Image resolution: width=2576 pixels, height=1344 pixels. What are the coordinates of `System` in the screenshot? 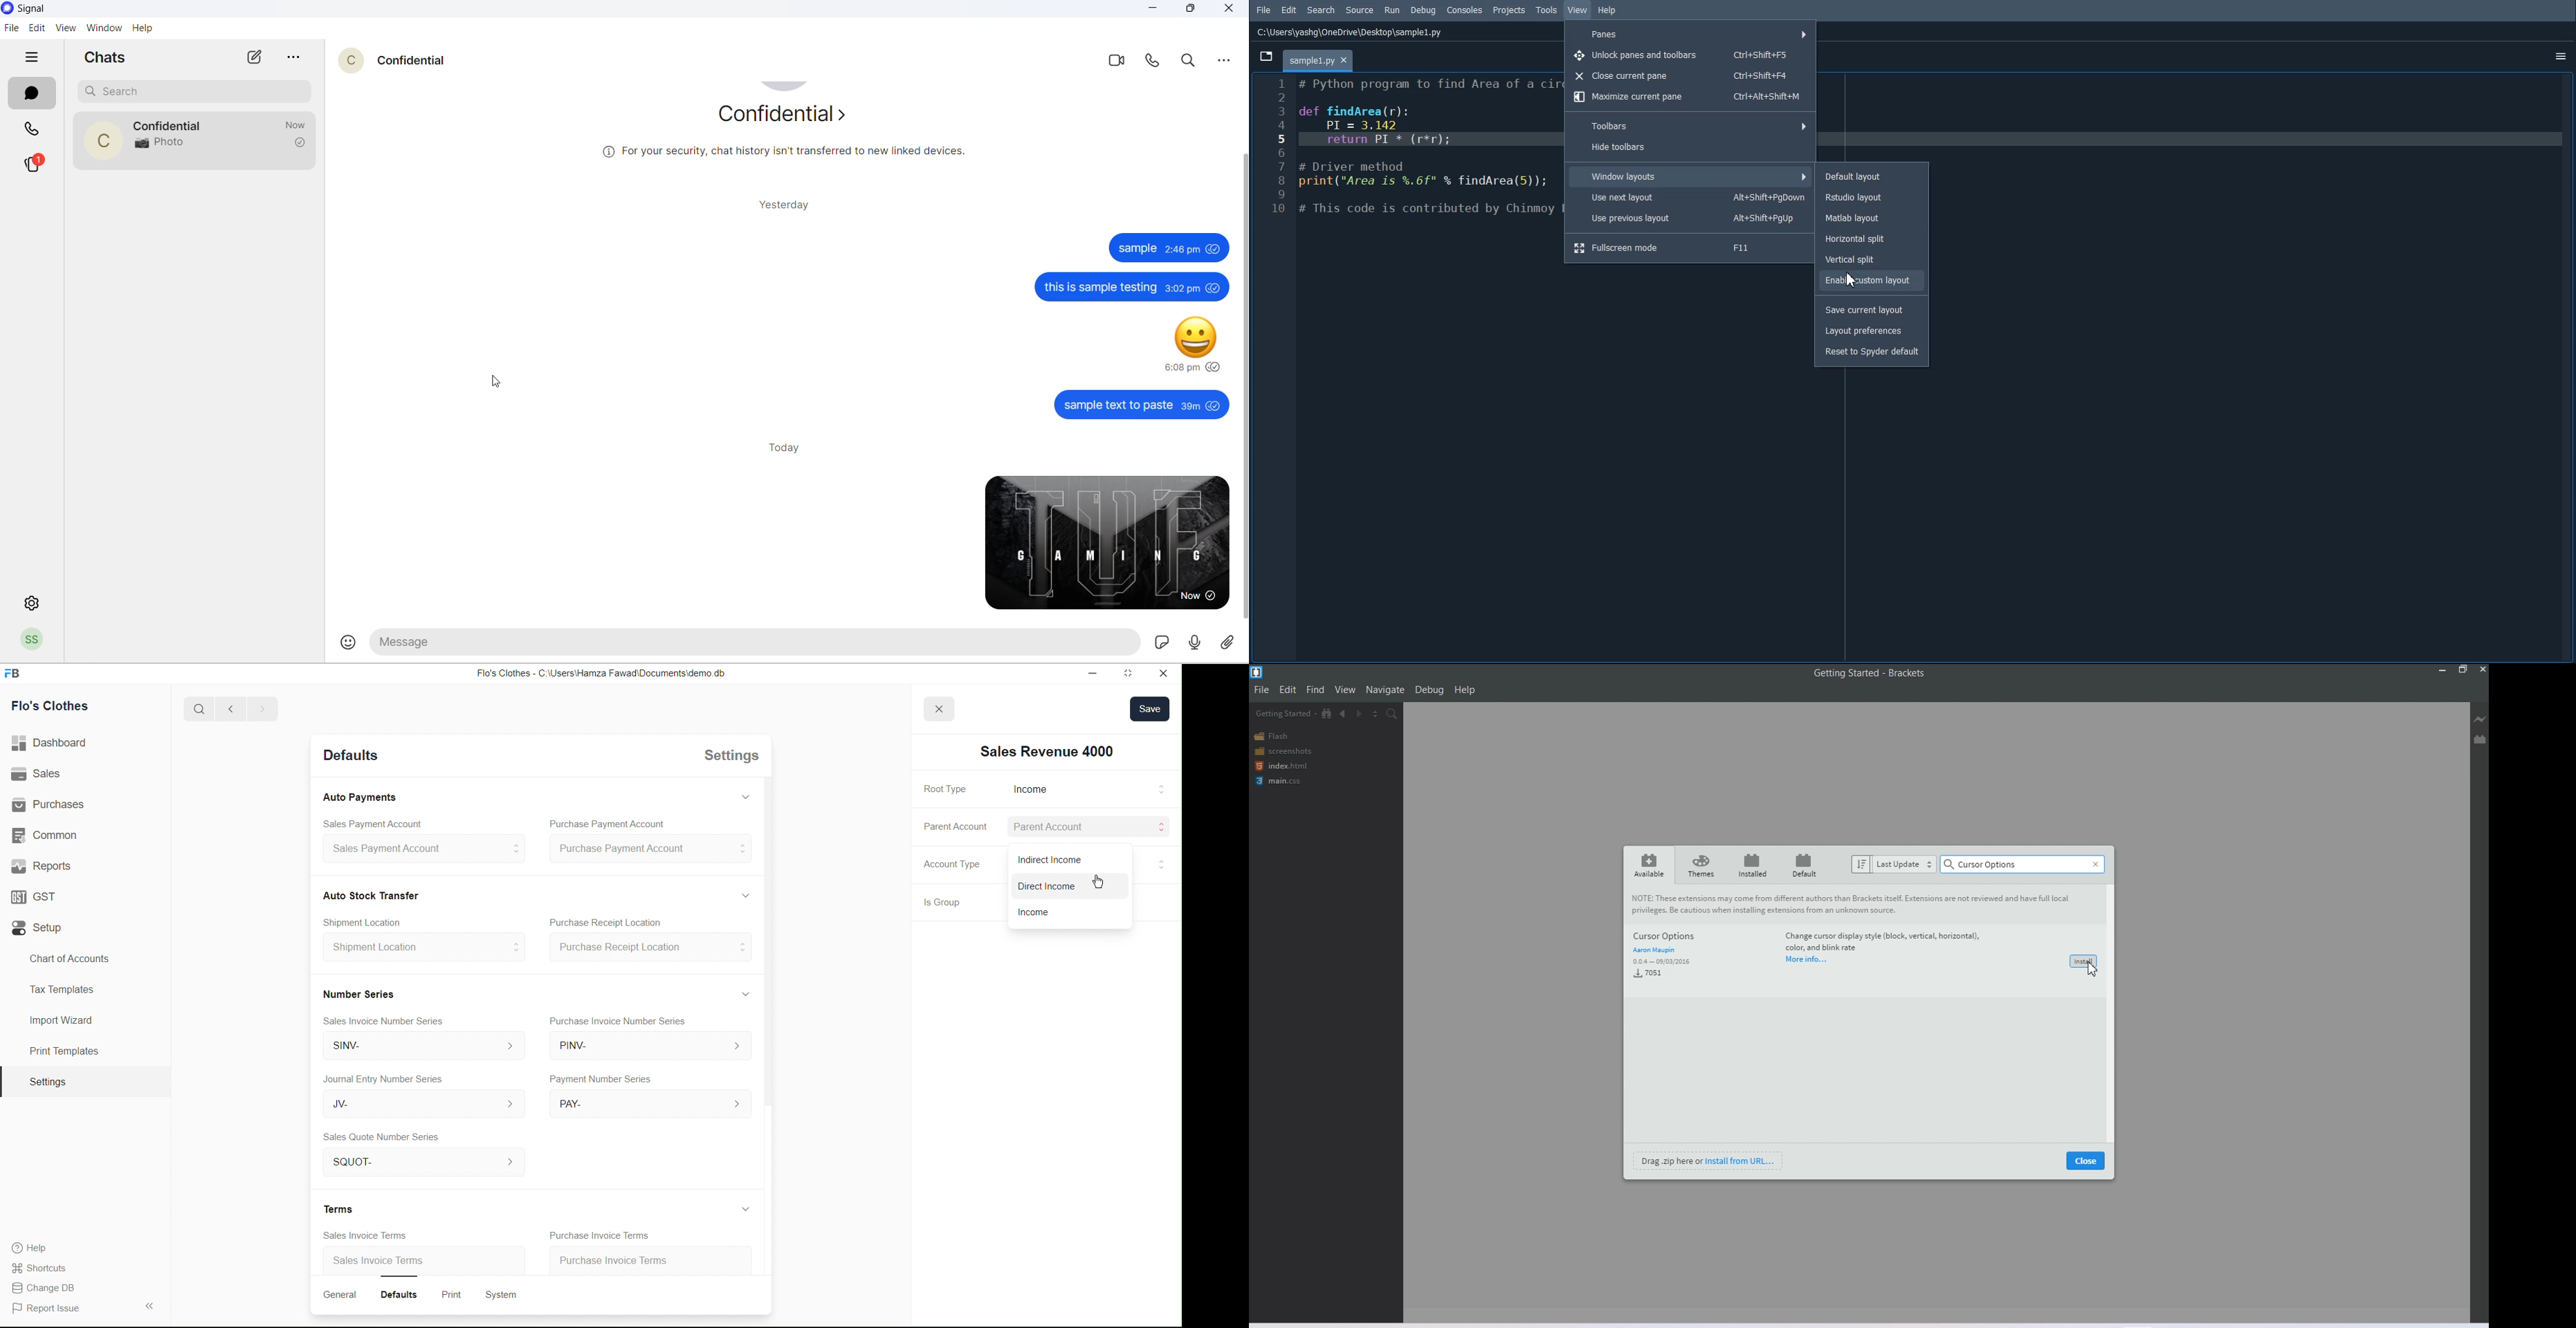 It's located at (505, 1294).